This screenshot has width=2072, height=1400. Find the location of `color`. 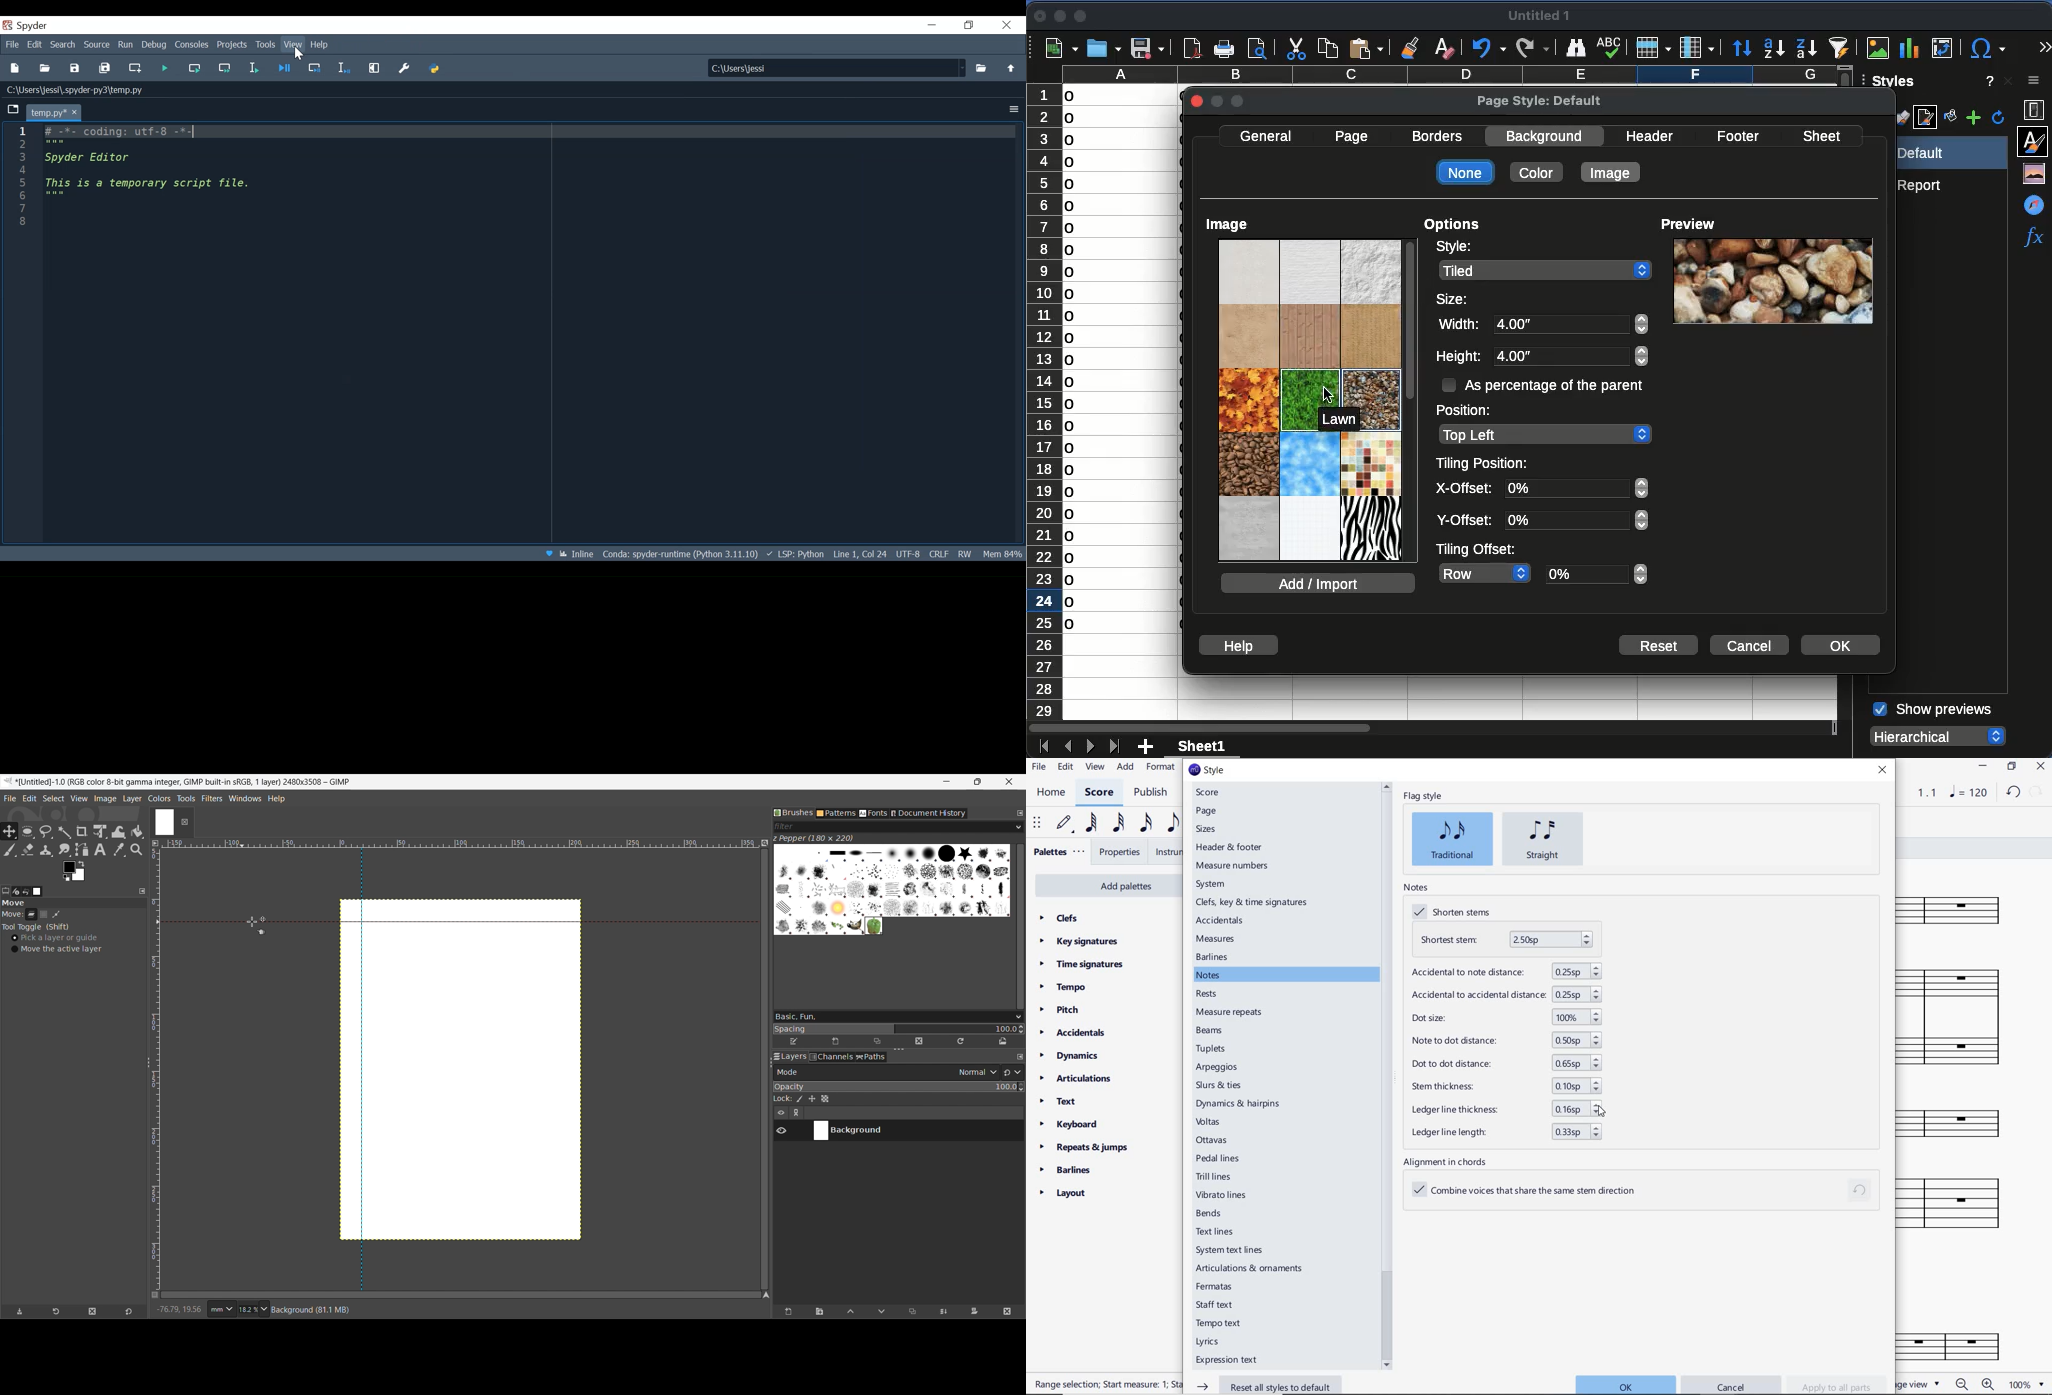

color is located at coordinates (1537, 172).